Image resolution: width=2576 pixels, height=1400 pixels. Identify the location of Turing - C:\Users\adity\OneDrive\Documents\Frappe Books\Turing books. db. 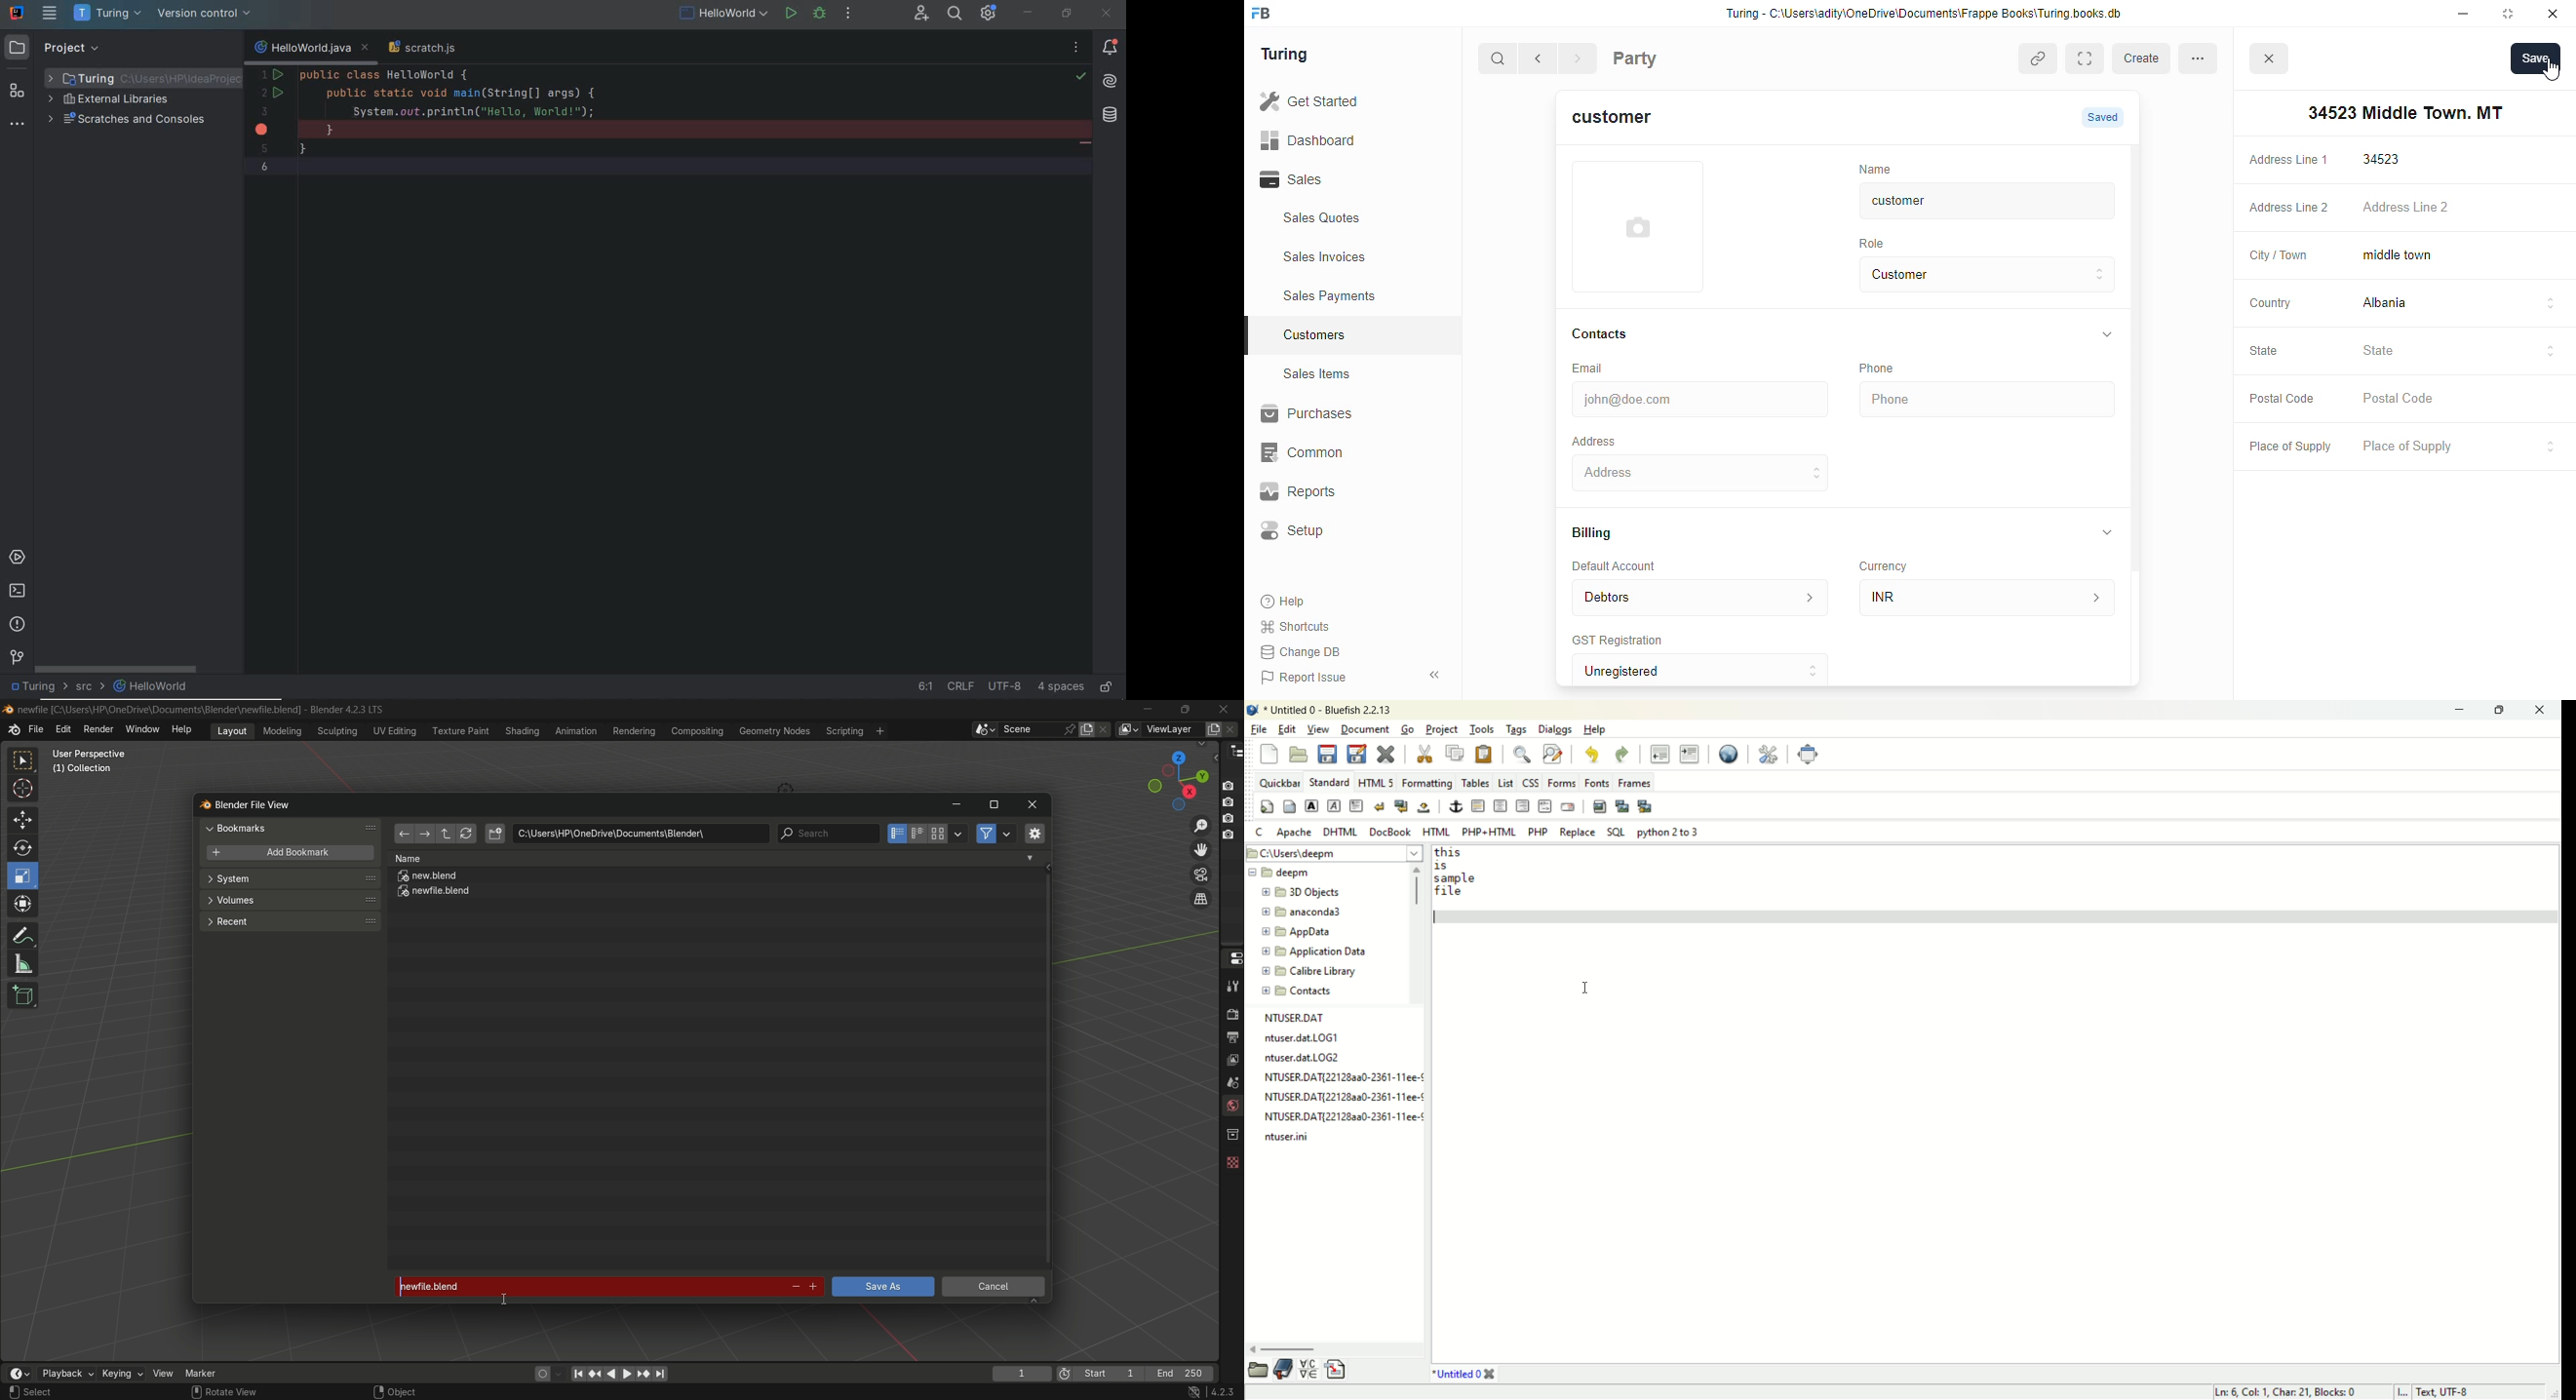
(1930, 16).